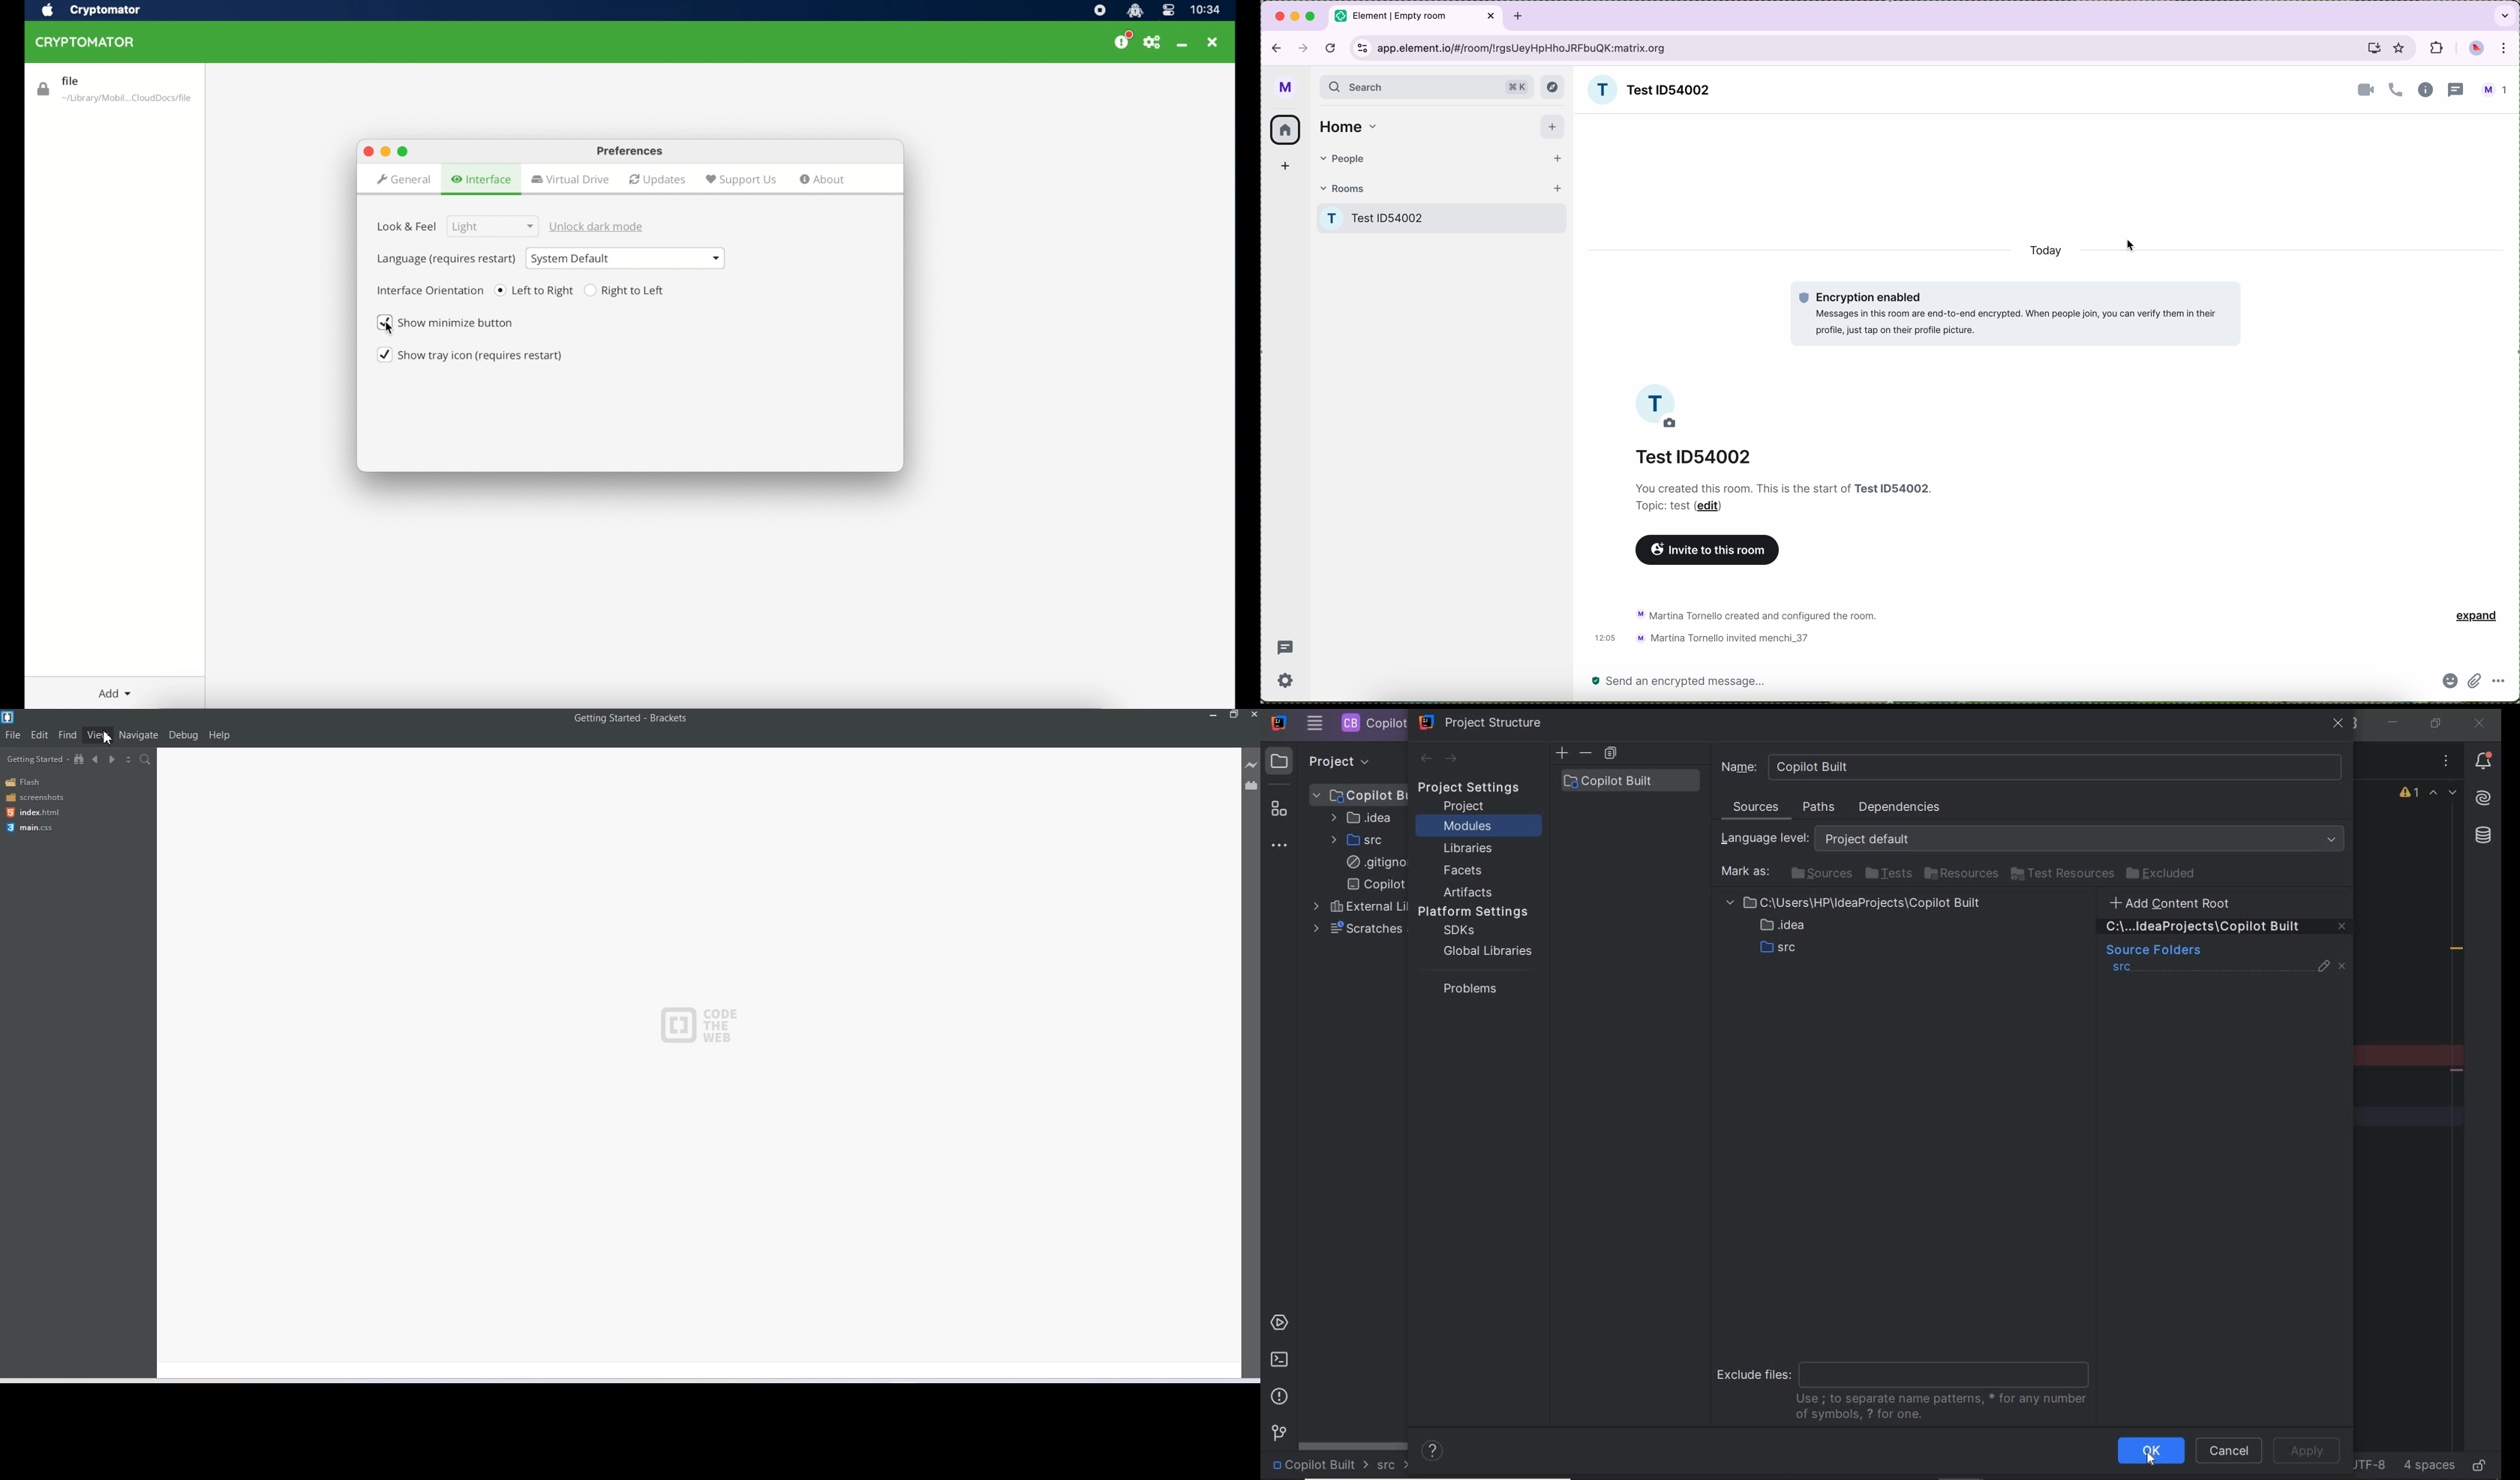 This screenshot has width=2520, height=1484. I want to click on extensions, so click(2437, 48).